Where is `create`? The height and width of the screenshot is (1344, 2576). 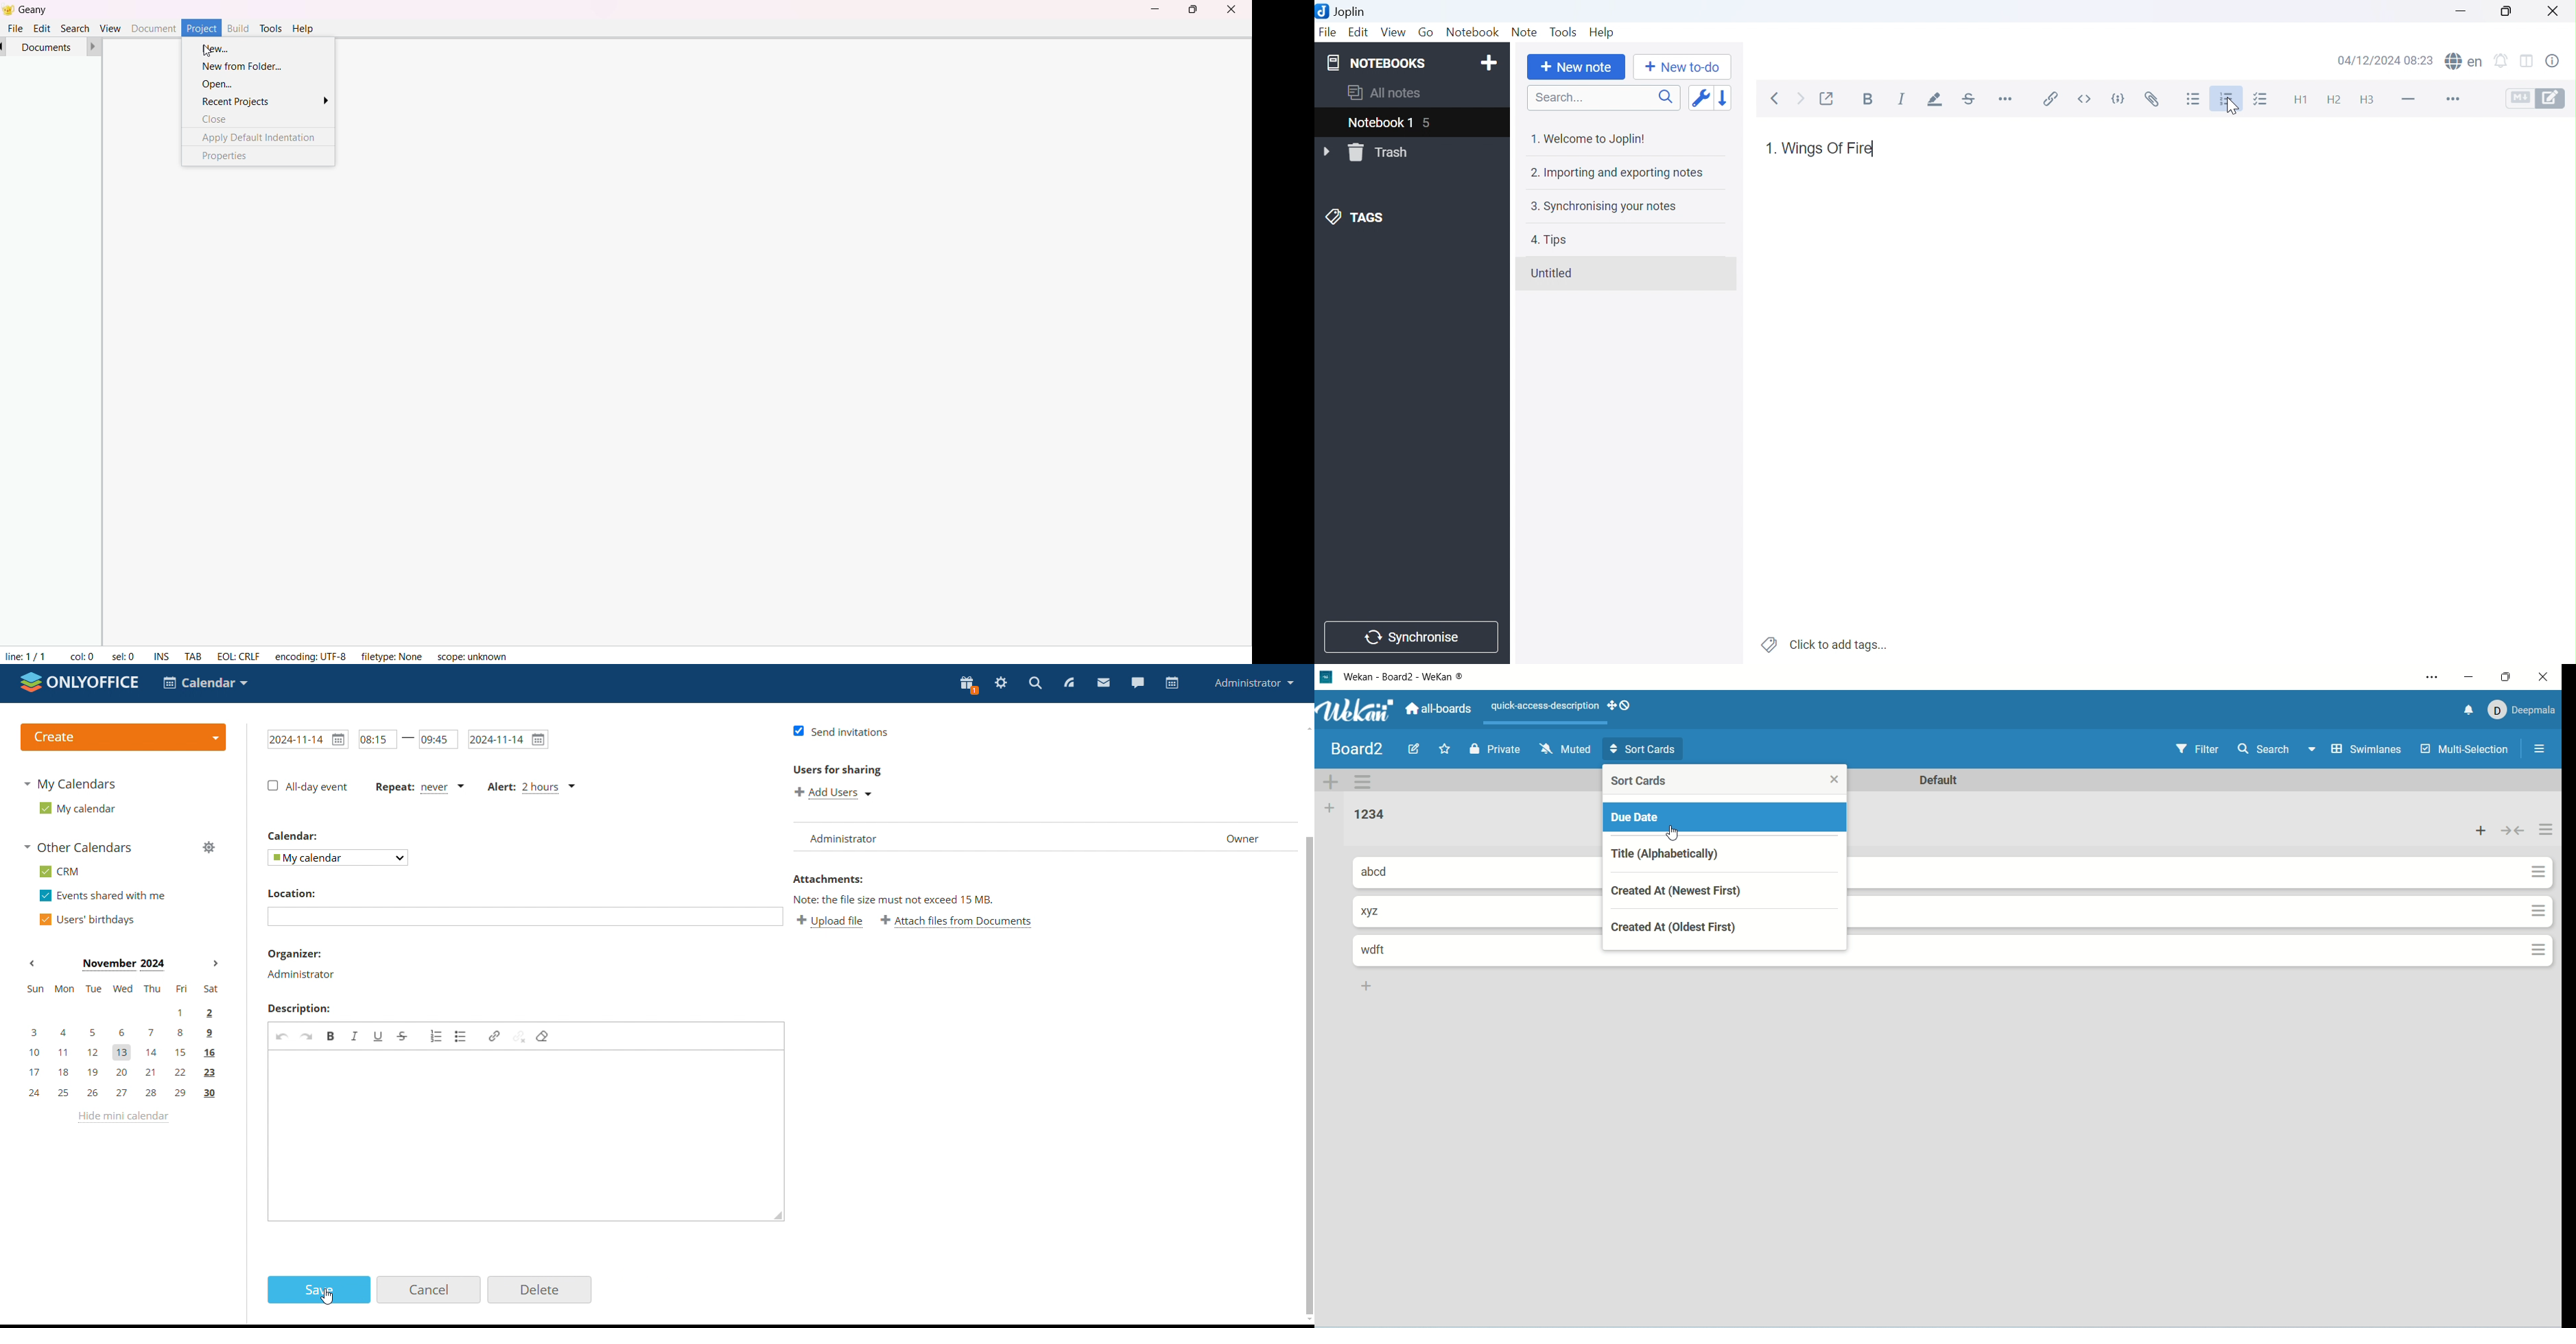
create is located at coordinates (123, 739).